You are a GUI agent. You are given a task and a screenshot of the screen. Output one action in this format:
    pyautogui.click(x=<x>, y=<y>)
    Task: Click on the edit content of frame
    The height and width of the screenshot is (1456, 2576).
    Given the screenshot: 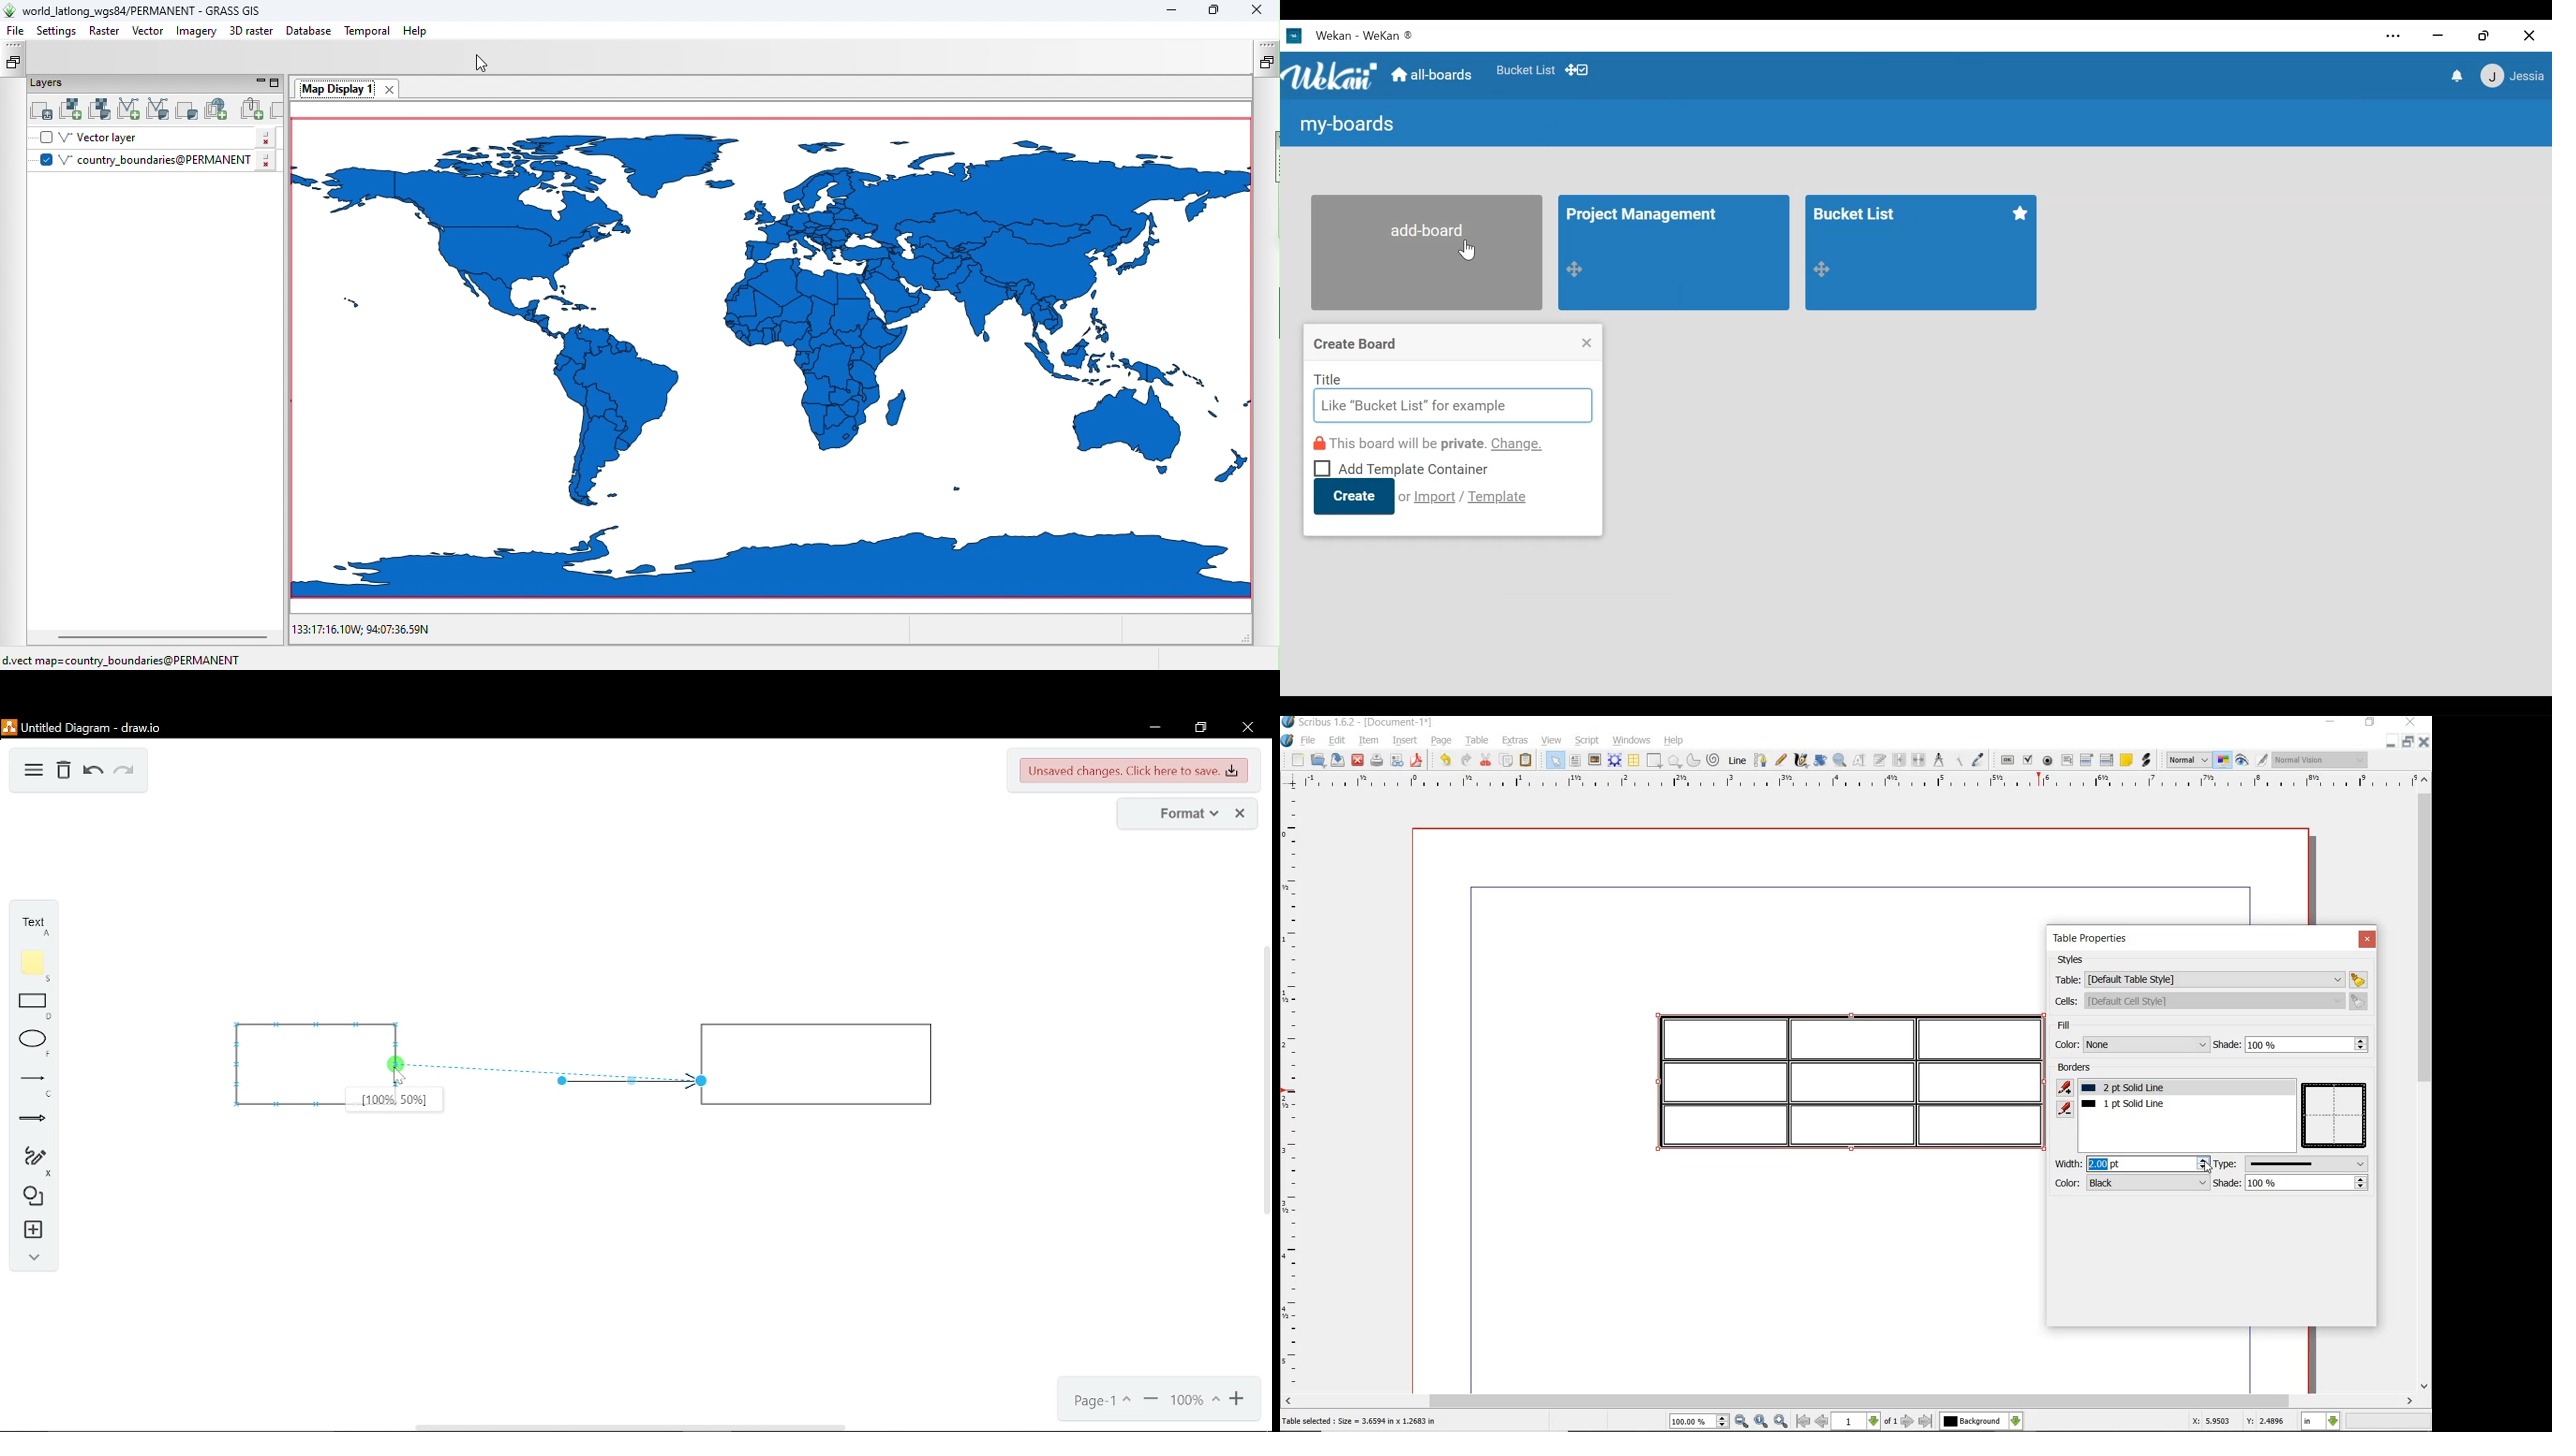 What is the action you would take?
    pyautogui.click(x=1860, y=761)
    